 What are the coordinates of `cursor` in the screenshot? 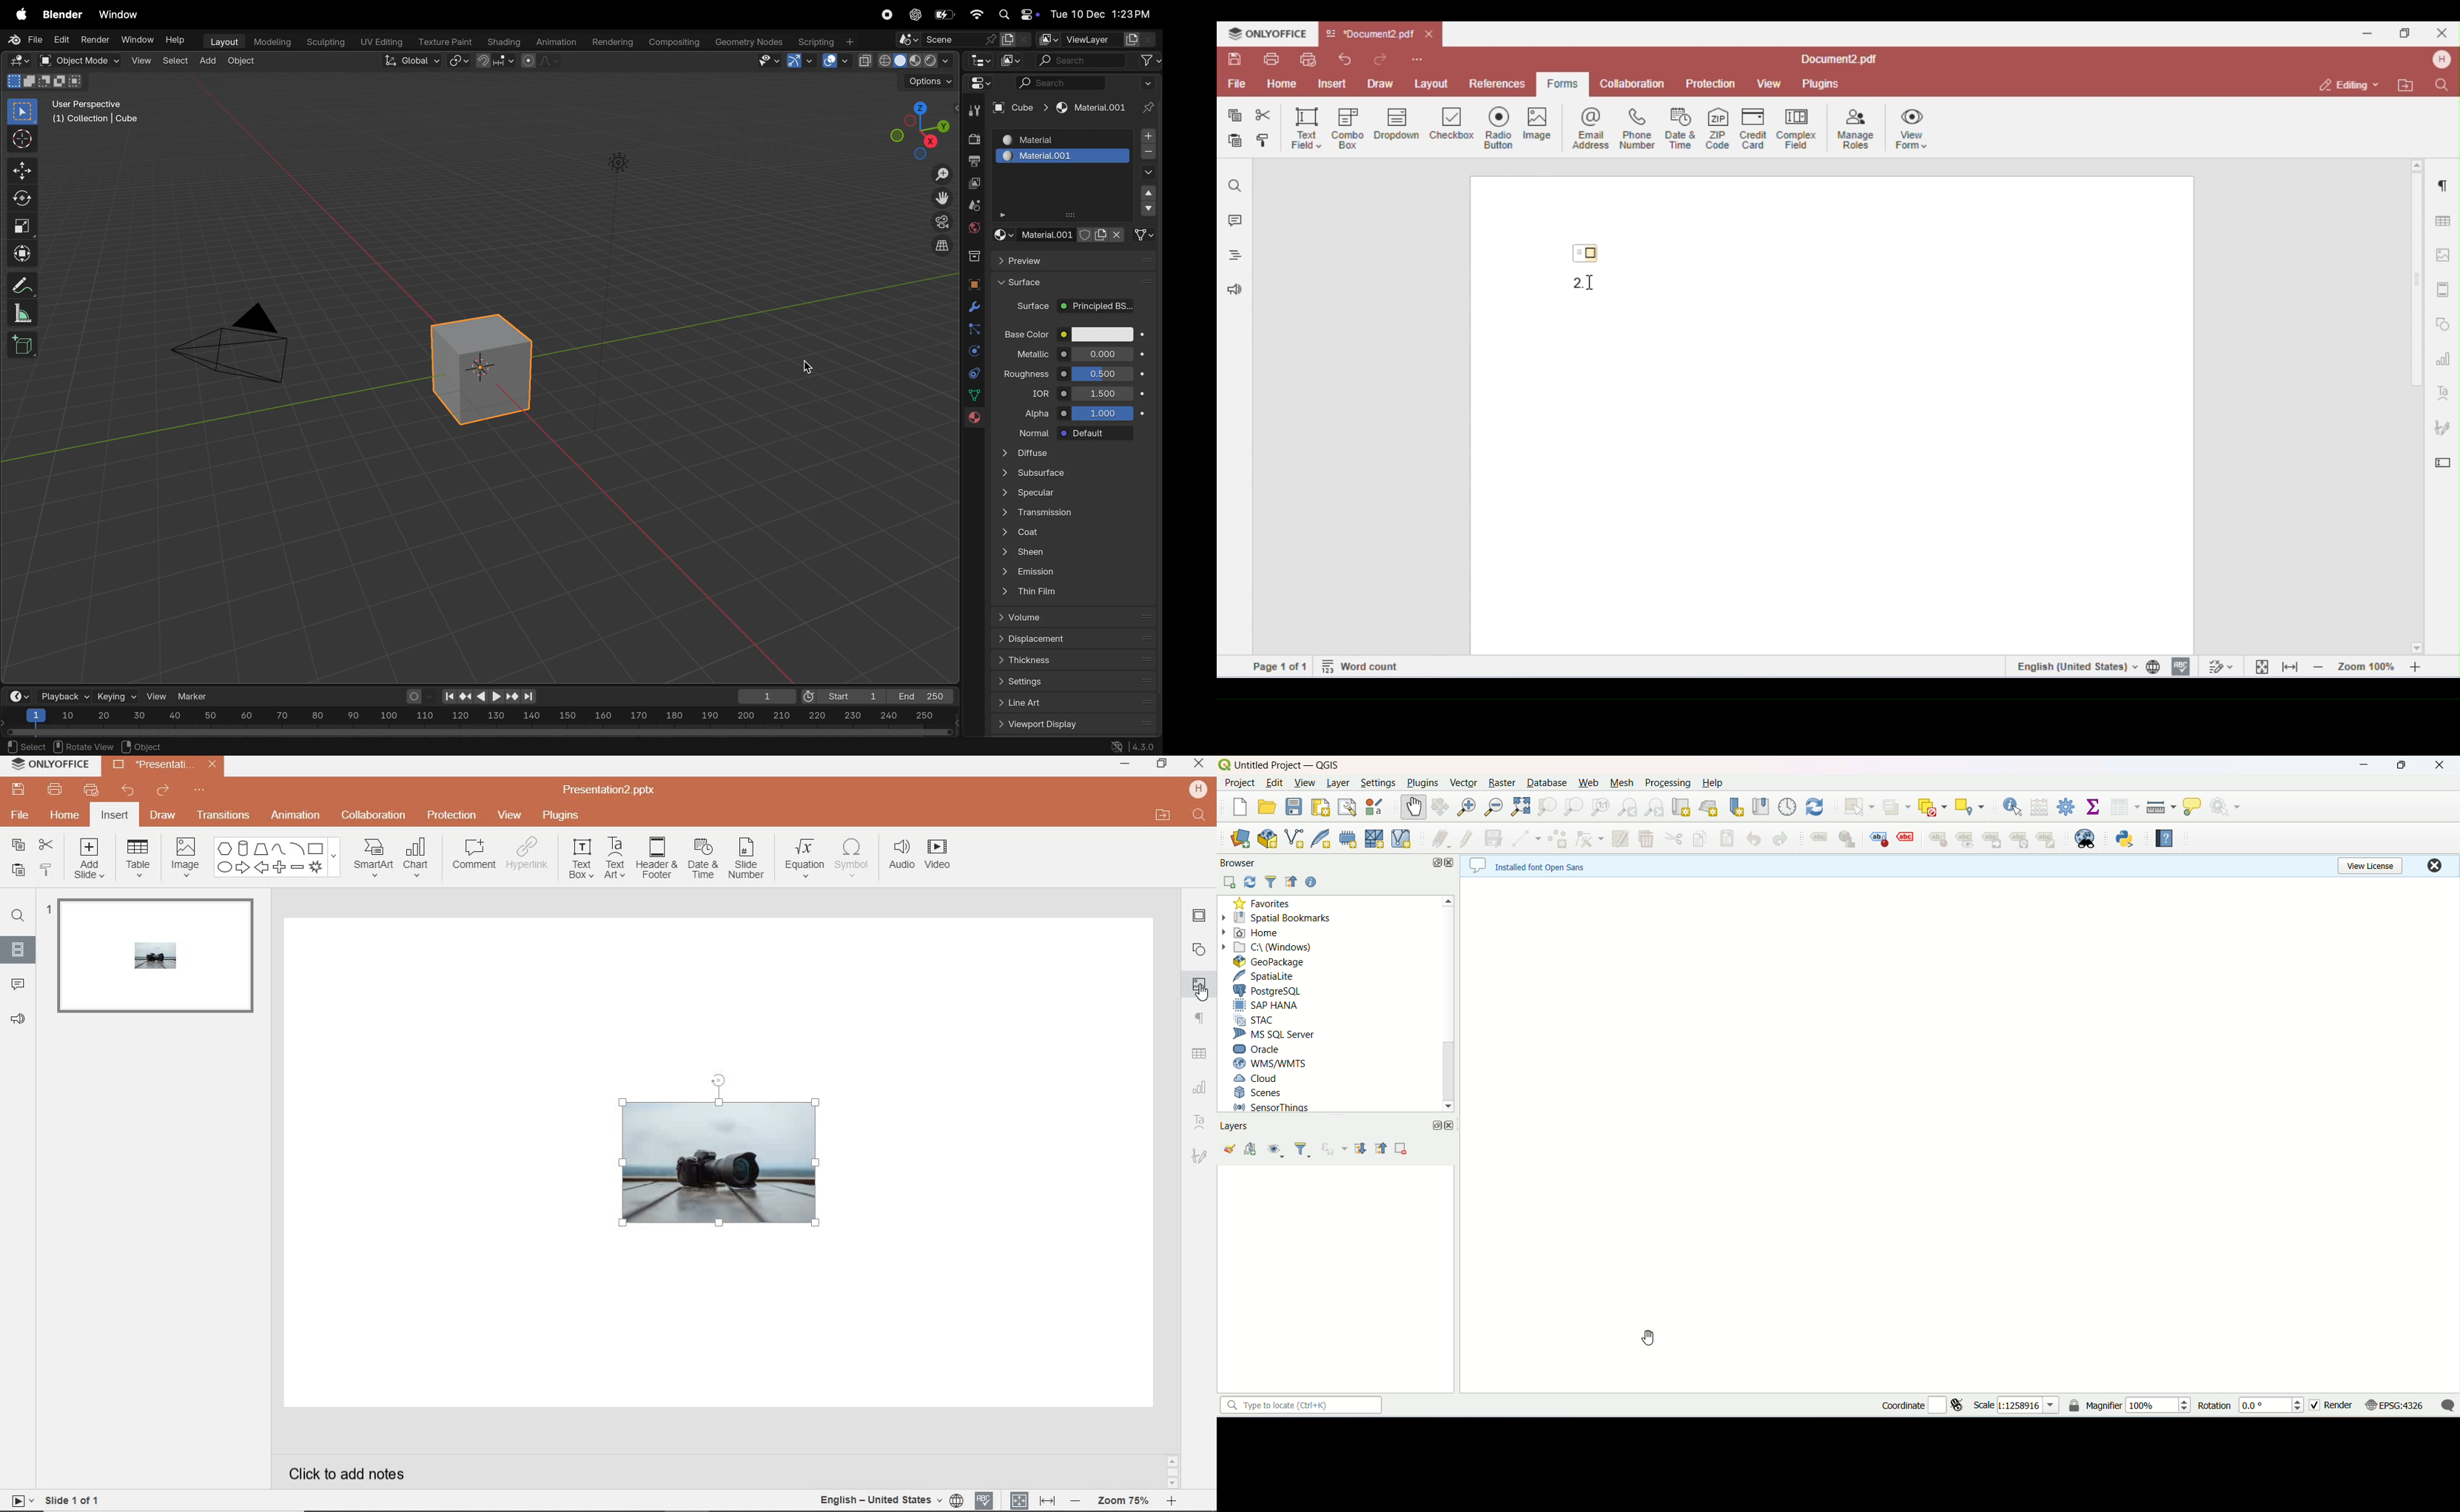 It's located at (1649, 1339).